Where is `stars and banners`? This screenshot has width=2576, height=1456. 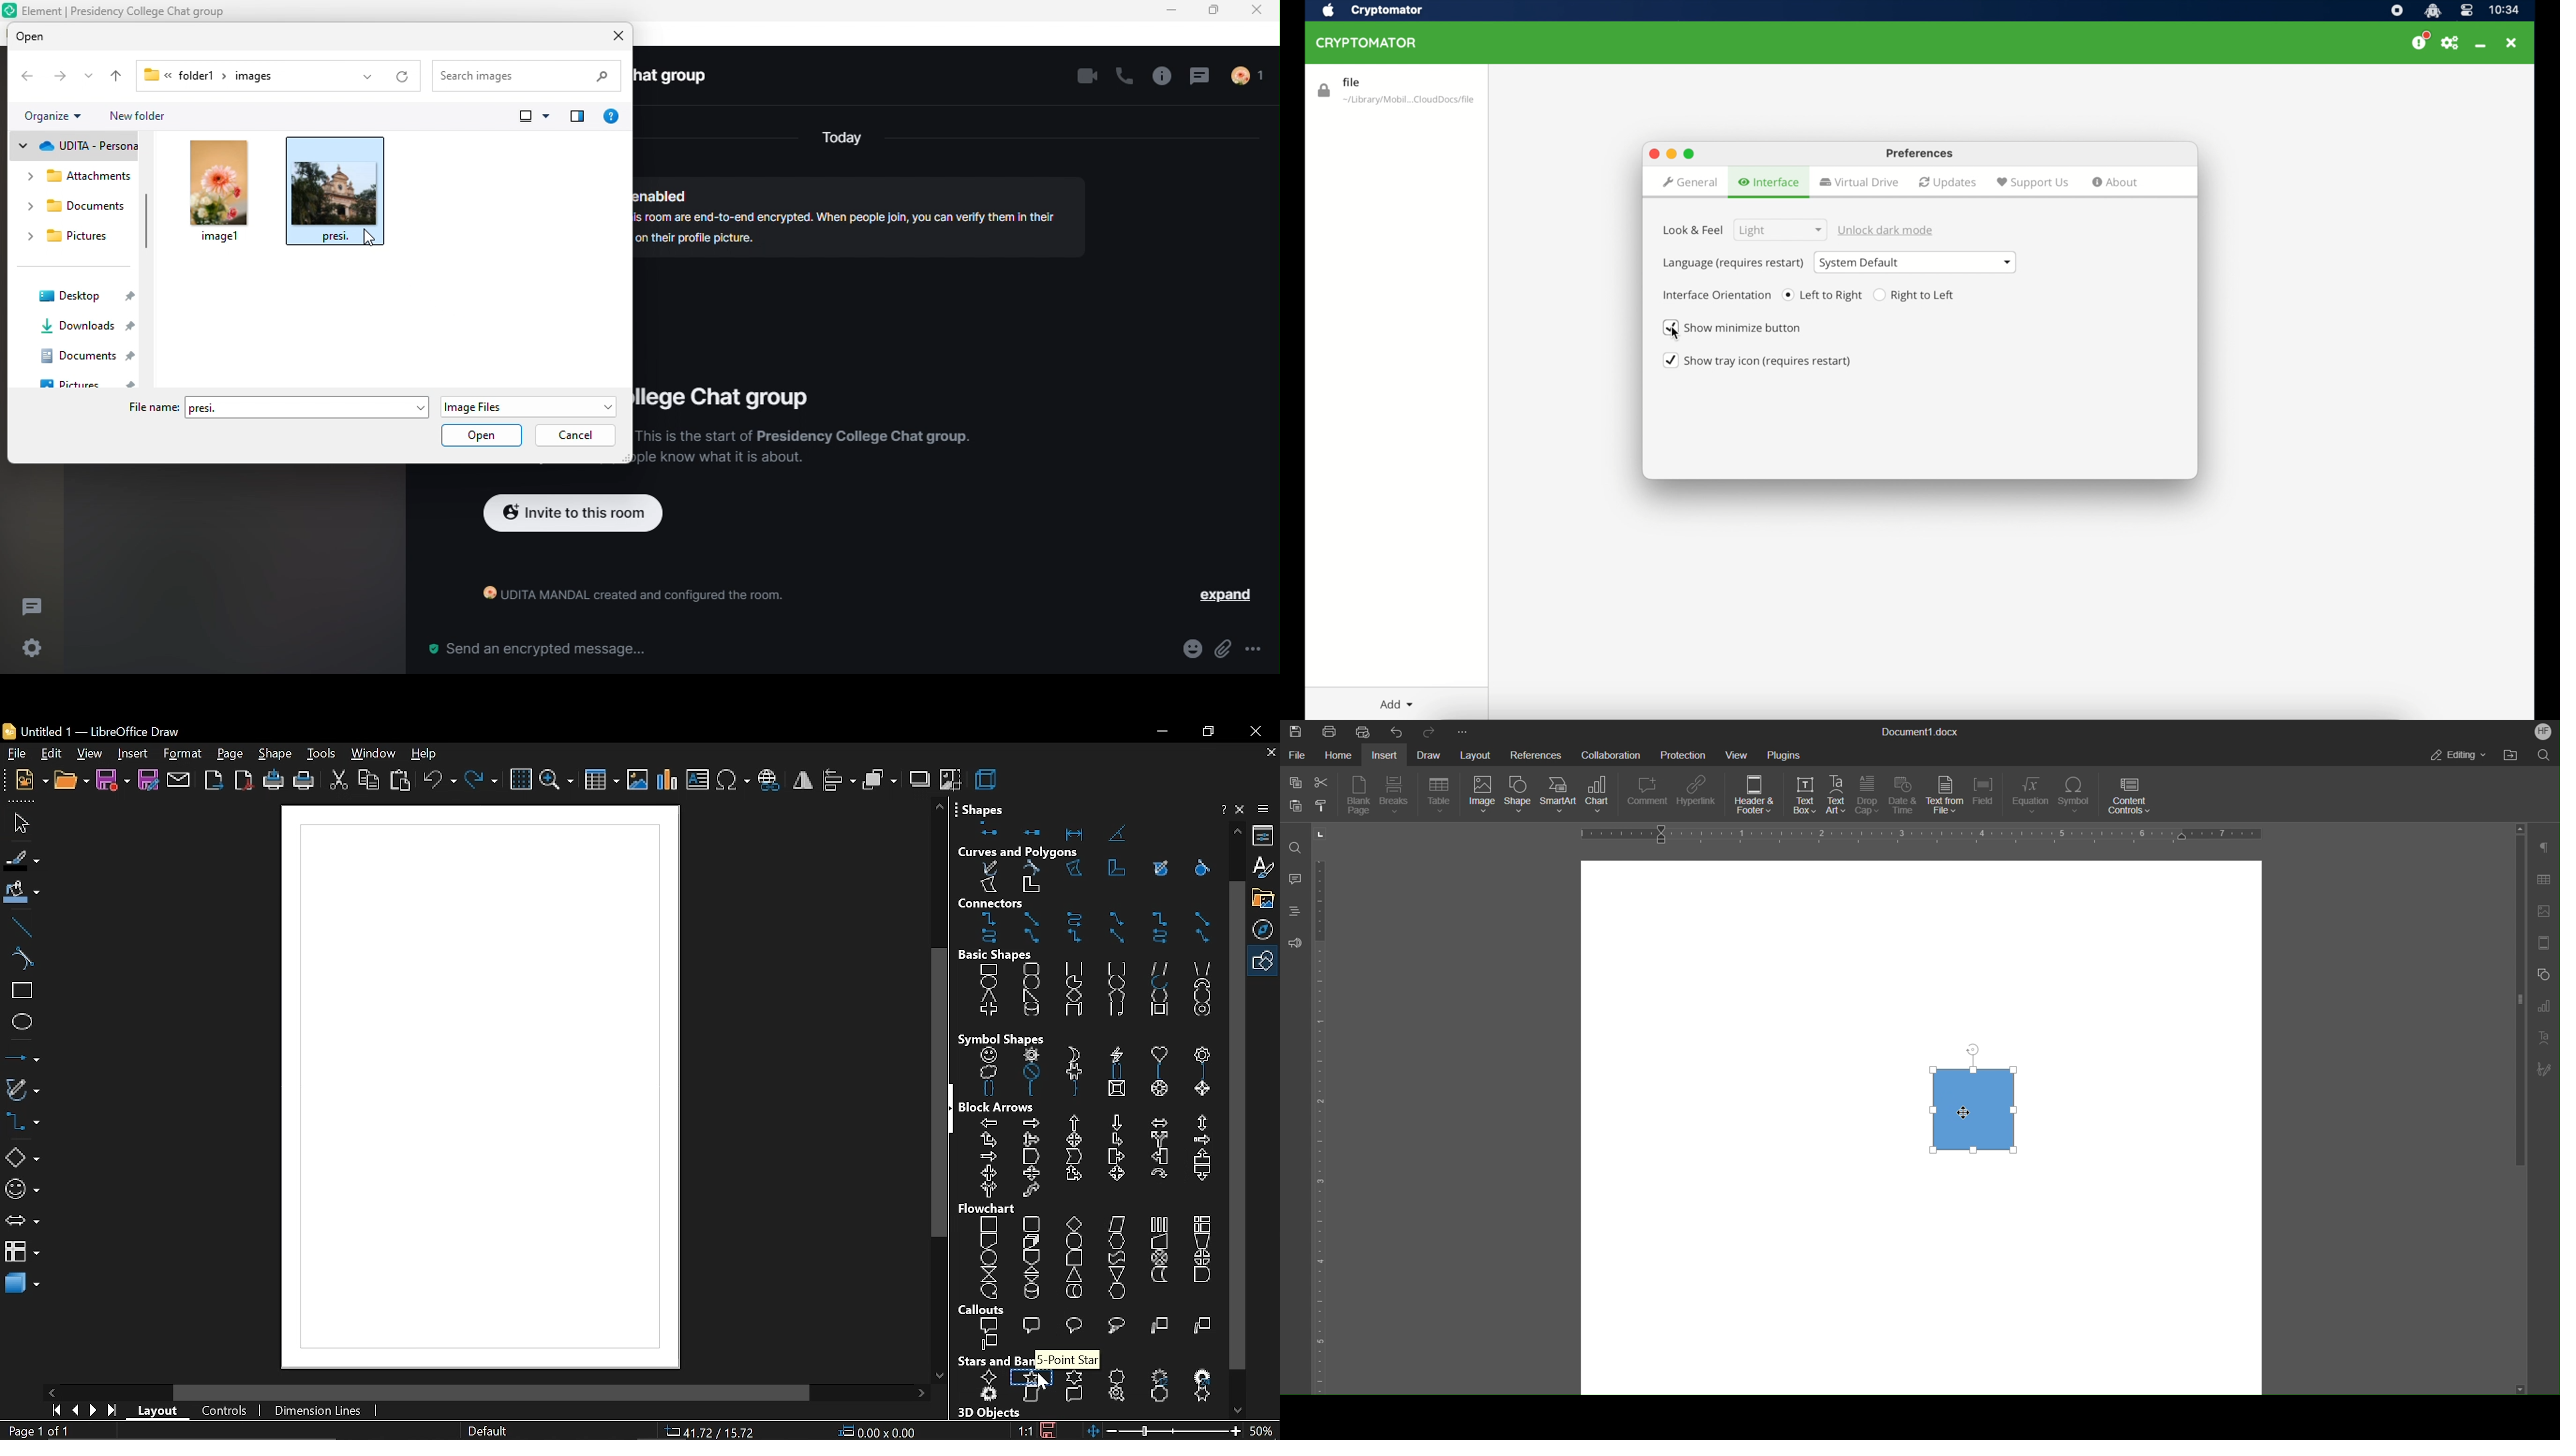 stars and banners is located at coordinates (1092, 1387).